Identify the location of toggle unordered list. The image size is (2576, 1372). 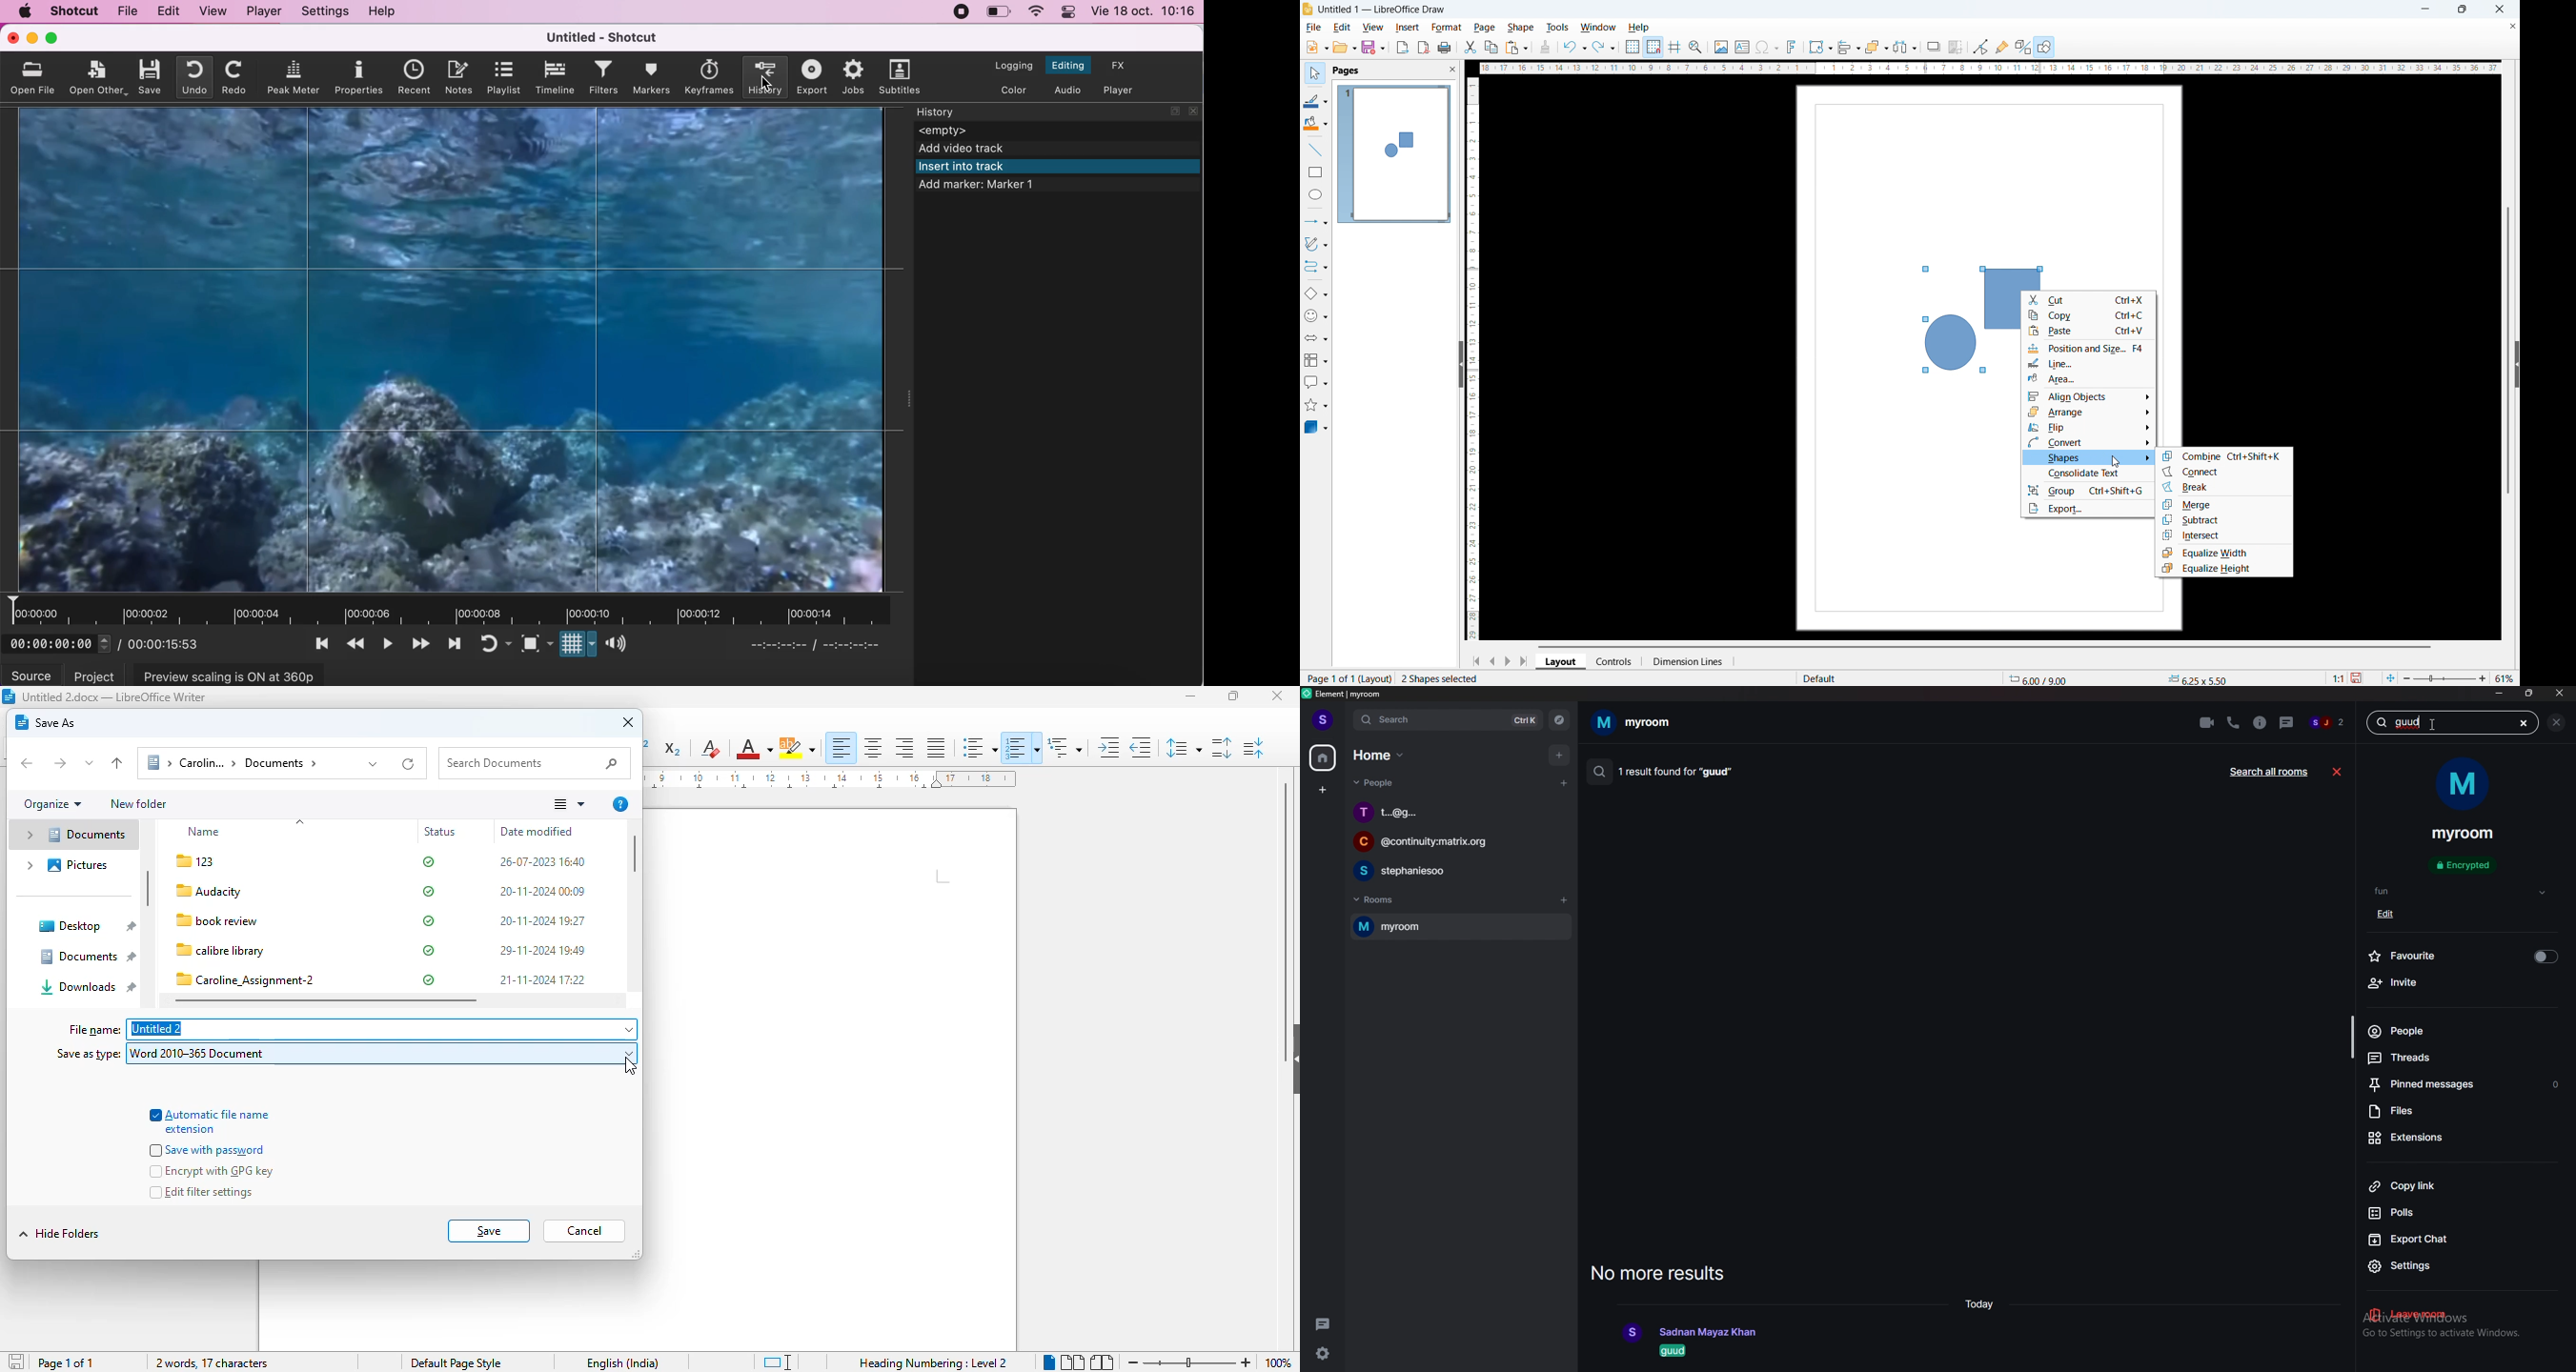
(978, 748).